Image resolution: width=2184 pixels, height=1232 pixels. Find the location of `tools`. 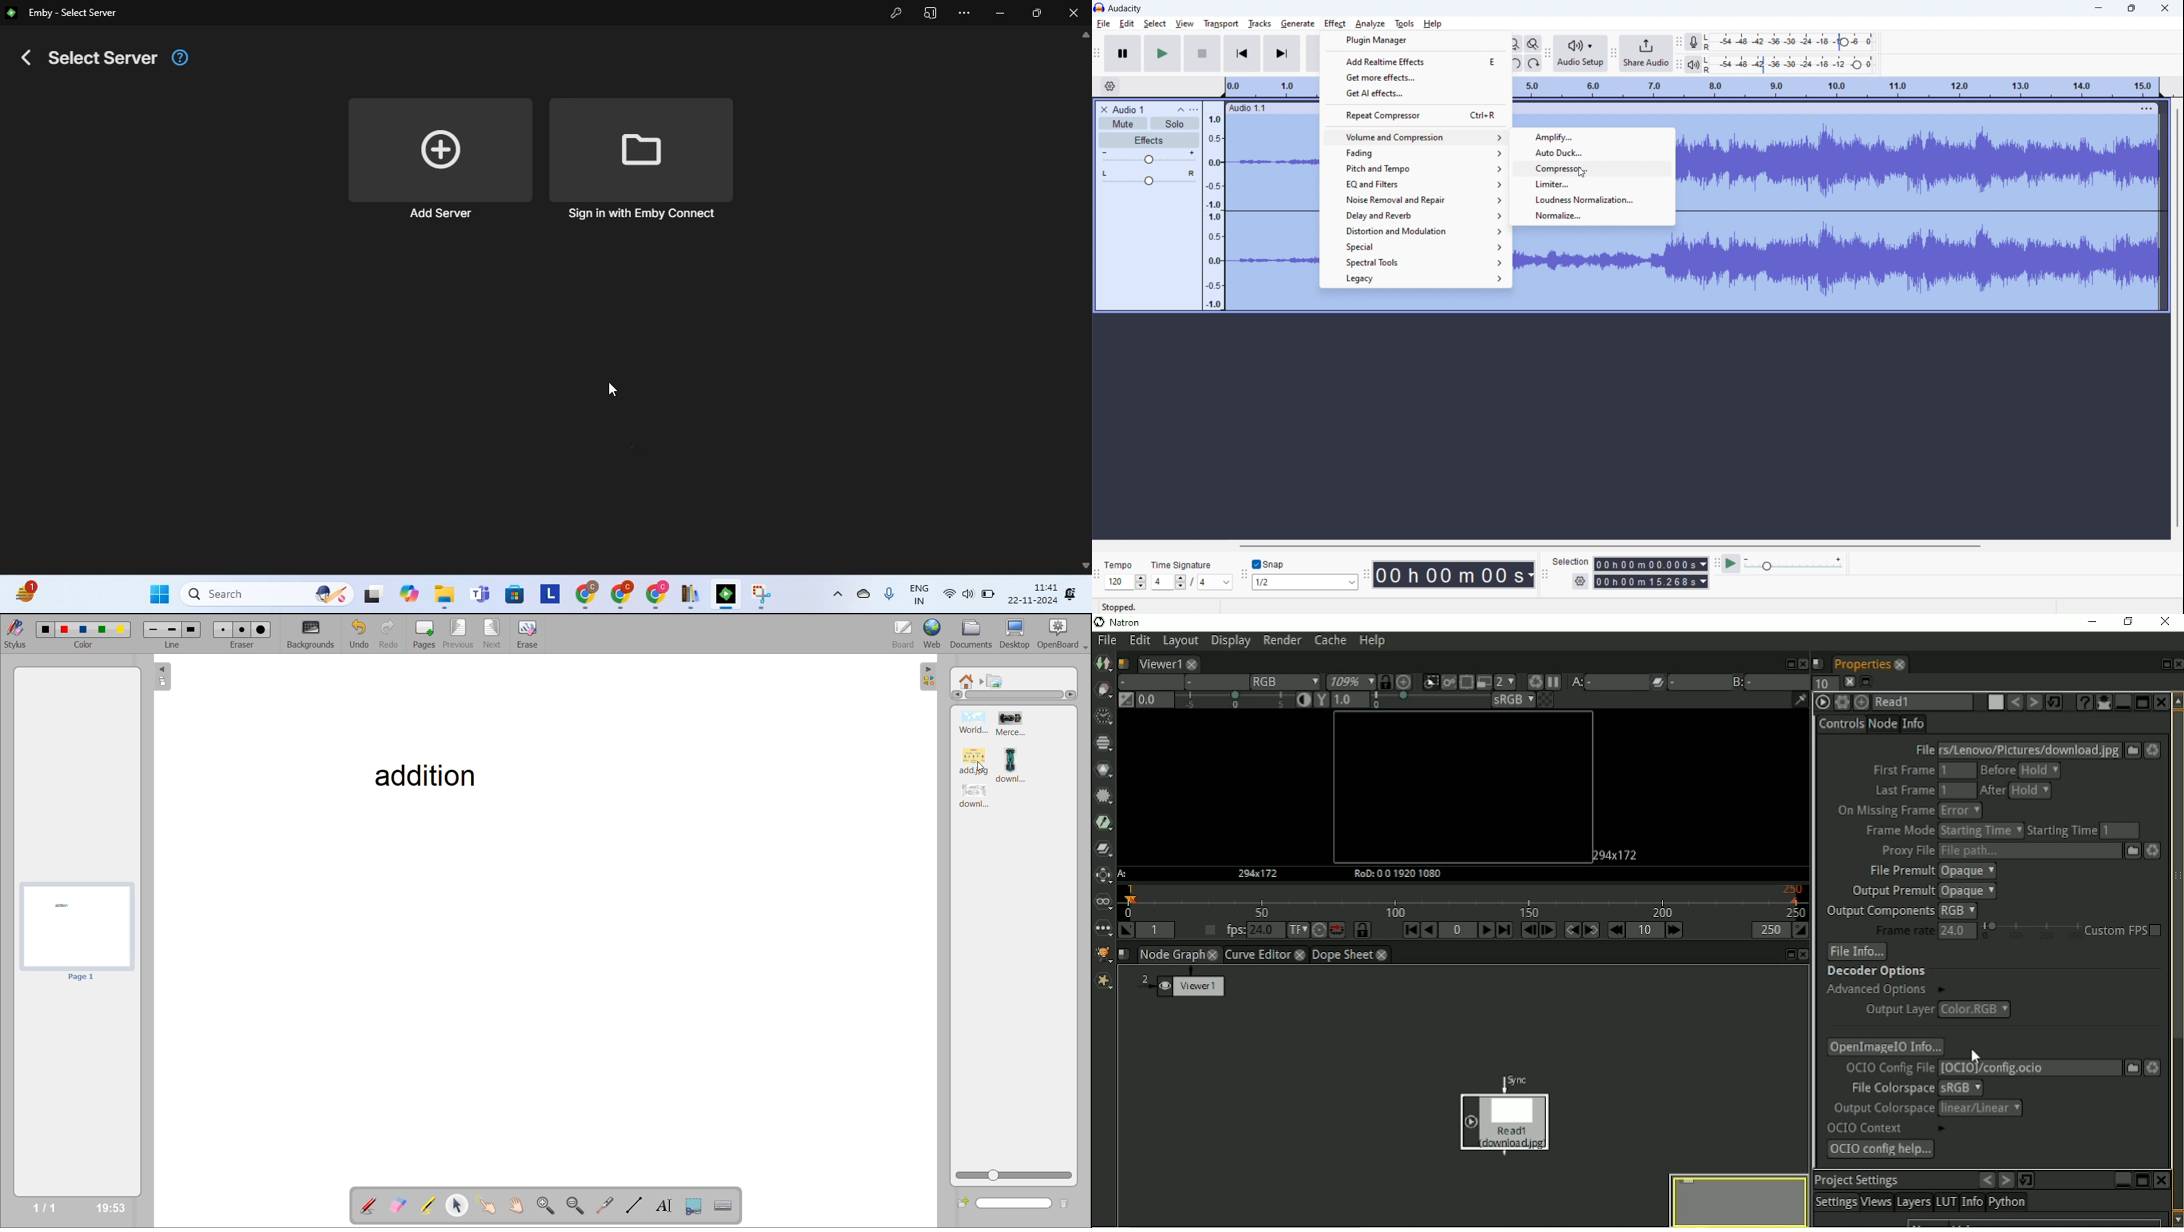

tools is located at coordinates (1405, 24).